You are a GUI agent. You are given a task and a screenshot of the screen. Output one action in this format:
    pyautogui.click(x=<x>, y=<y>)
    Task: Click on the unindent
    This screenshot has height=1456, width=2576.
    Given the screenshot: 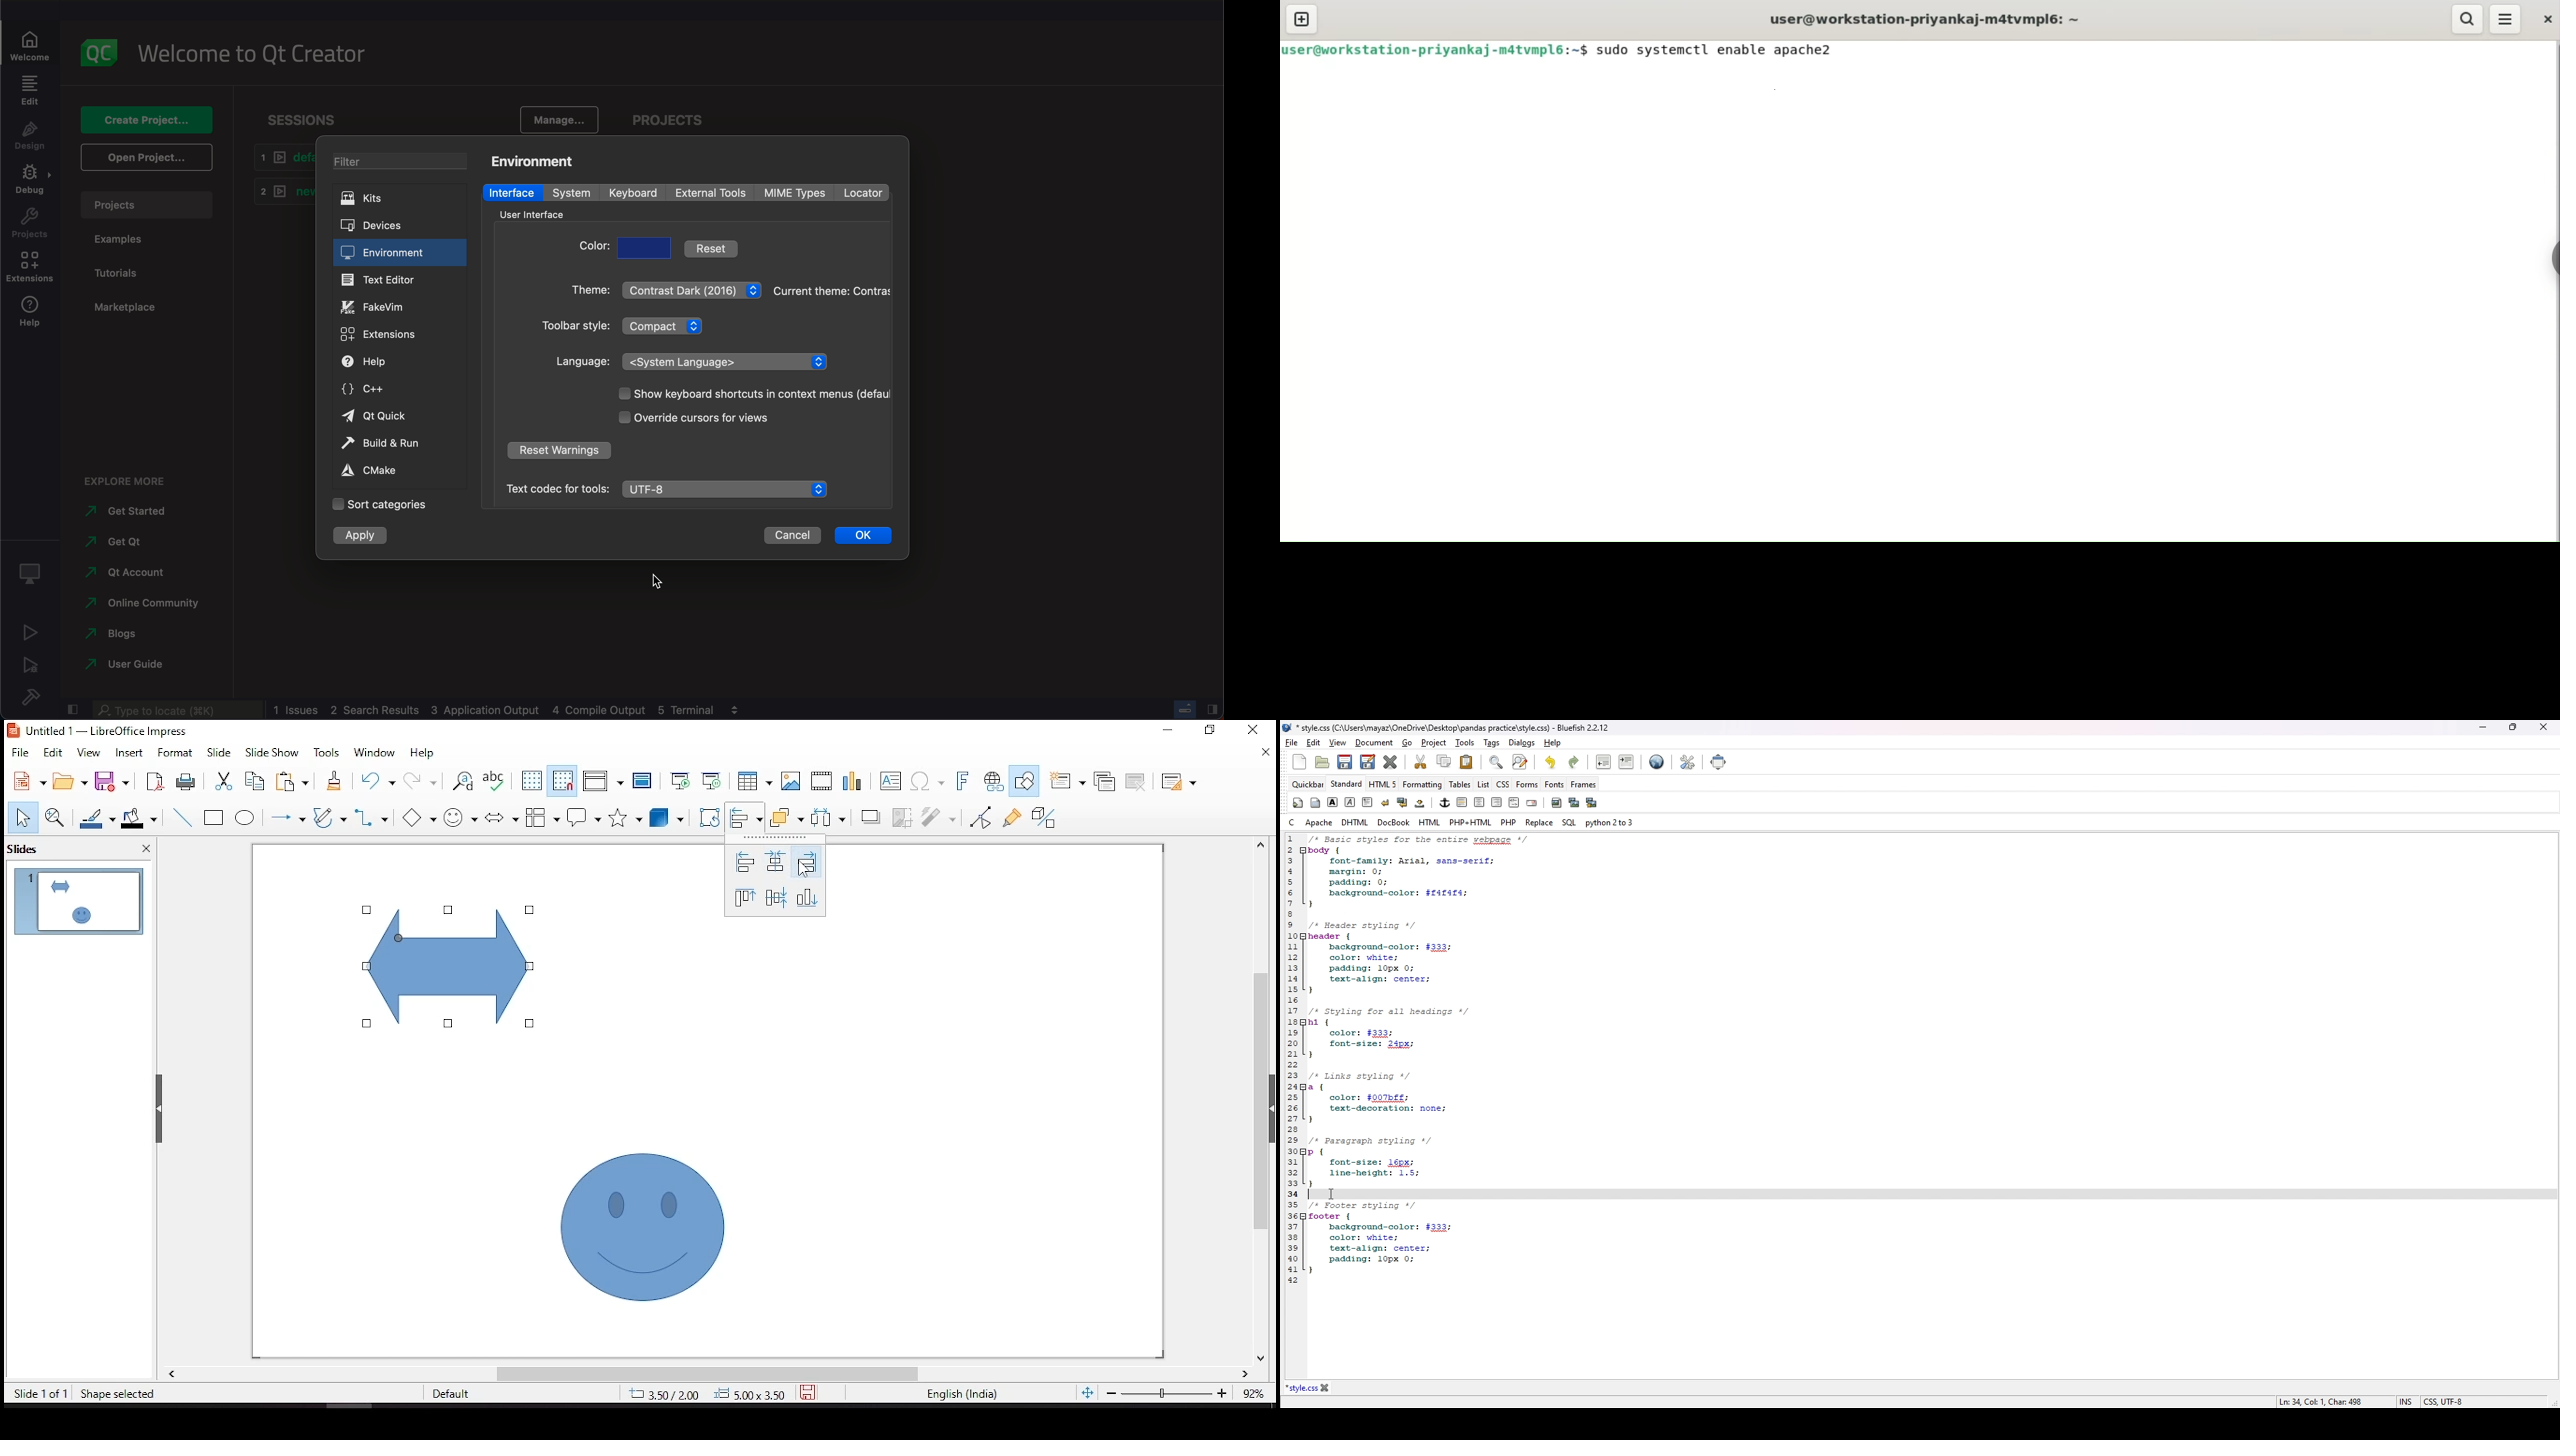 What is the action you would take?
    pyautogui.click(x=1604, y=761)
    